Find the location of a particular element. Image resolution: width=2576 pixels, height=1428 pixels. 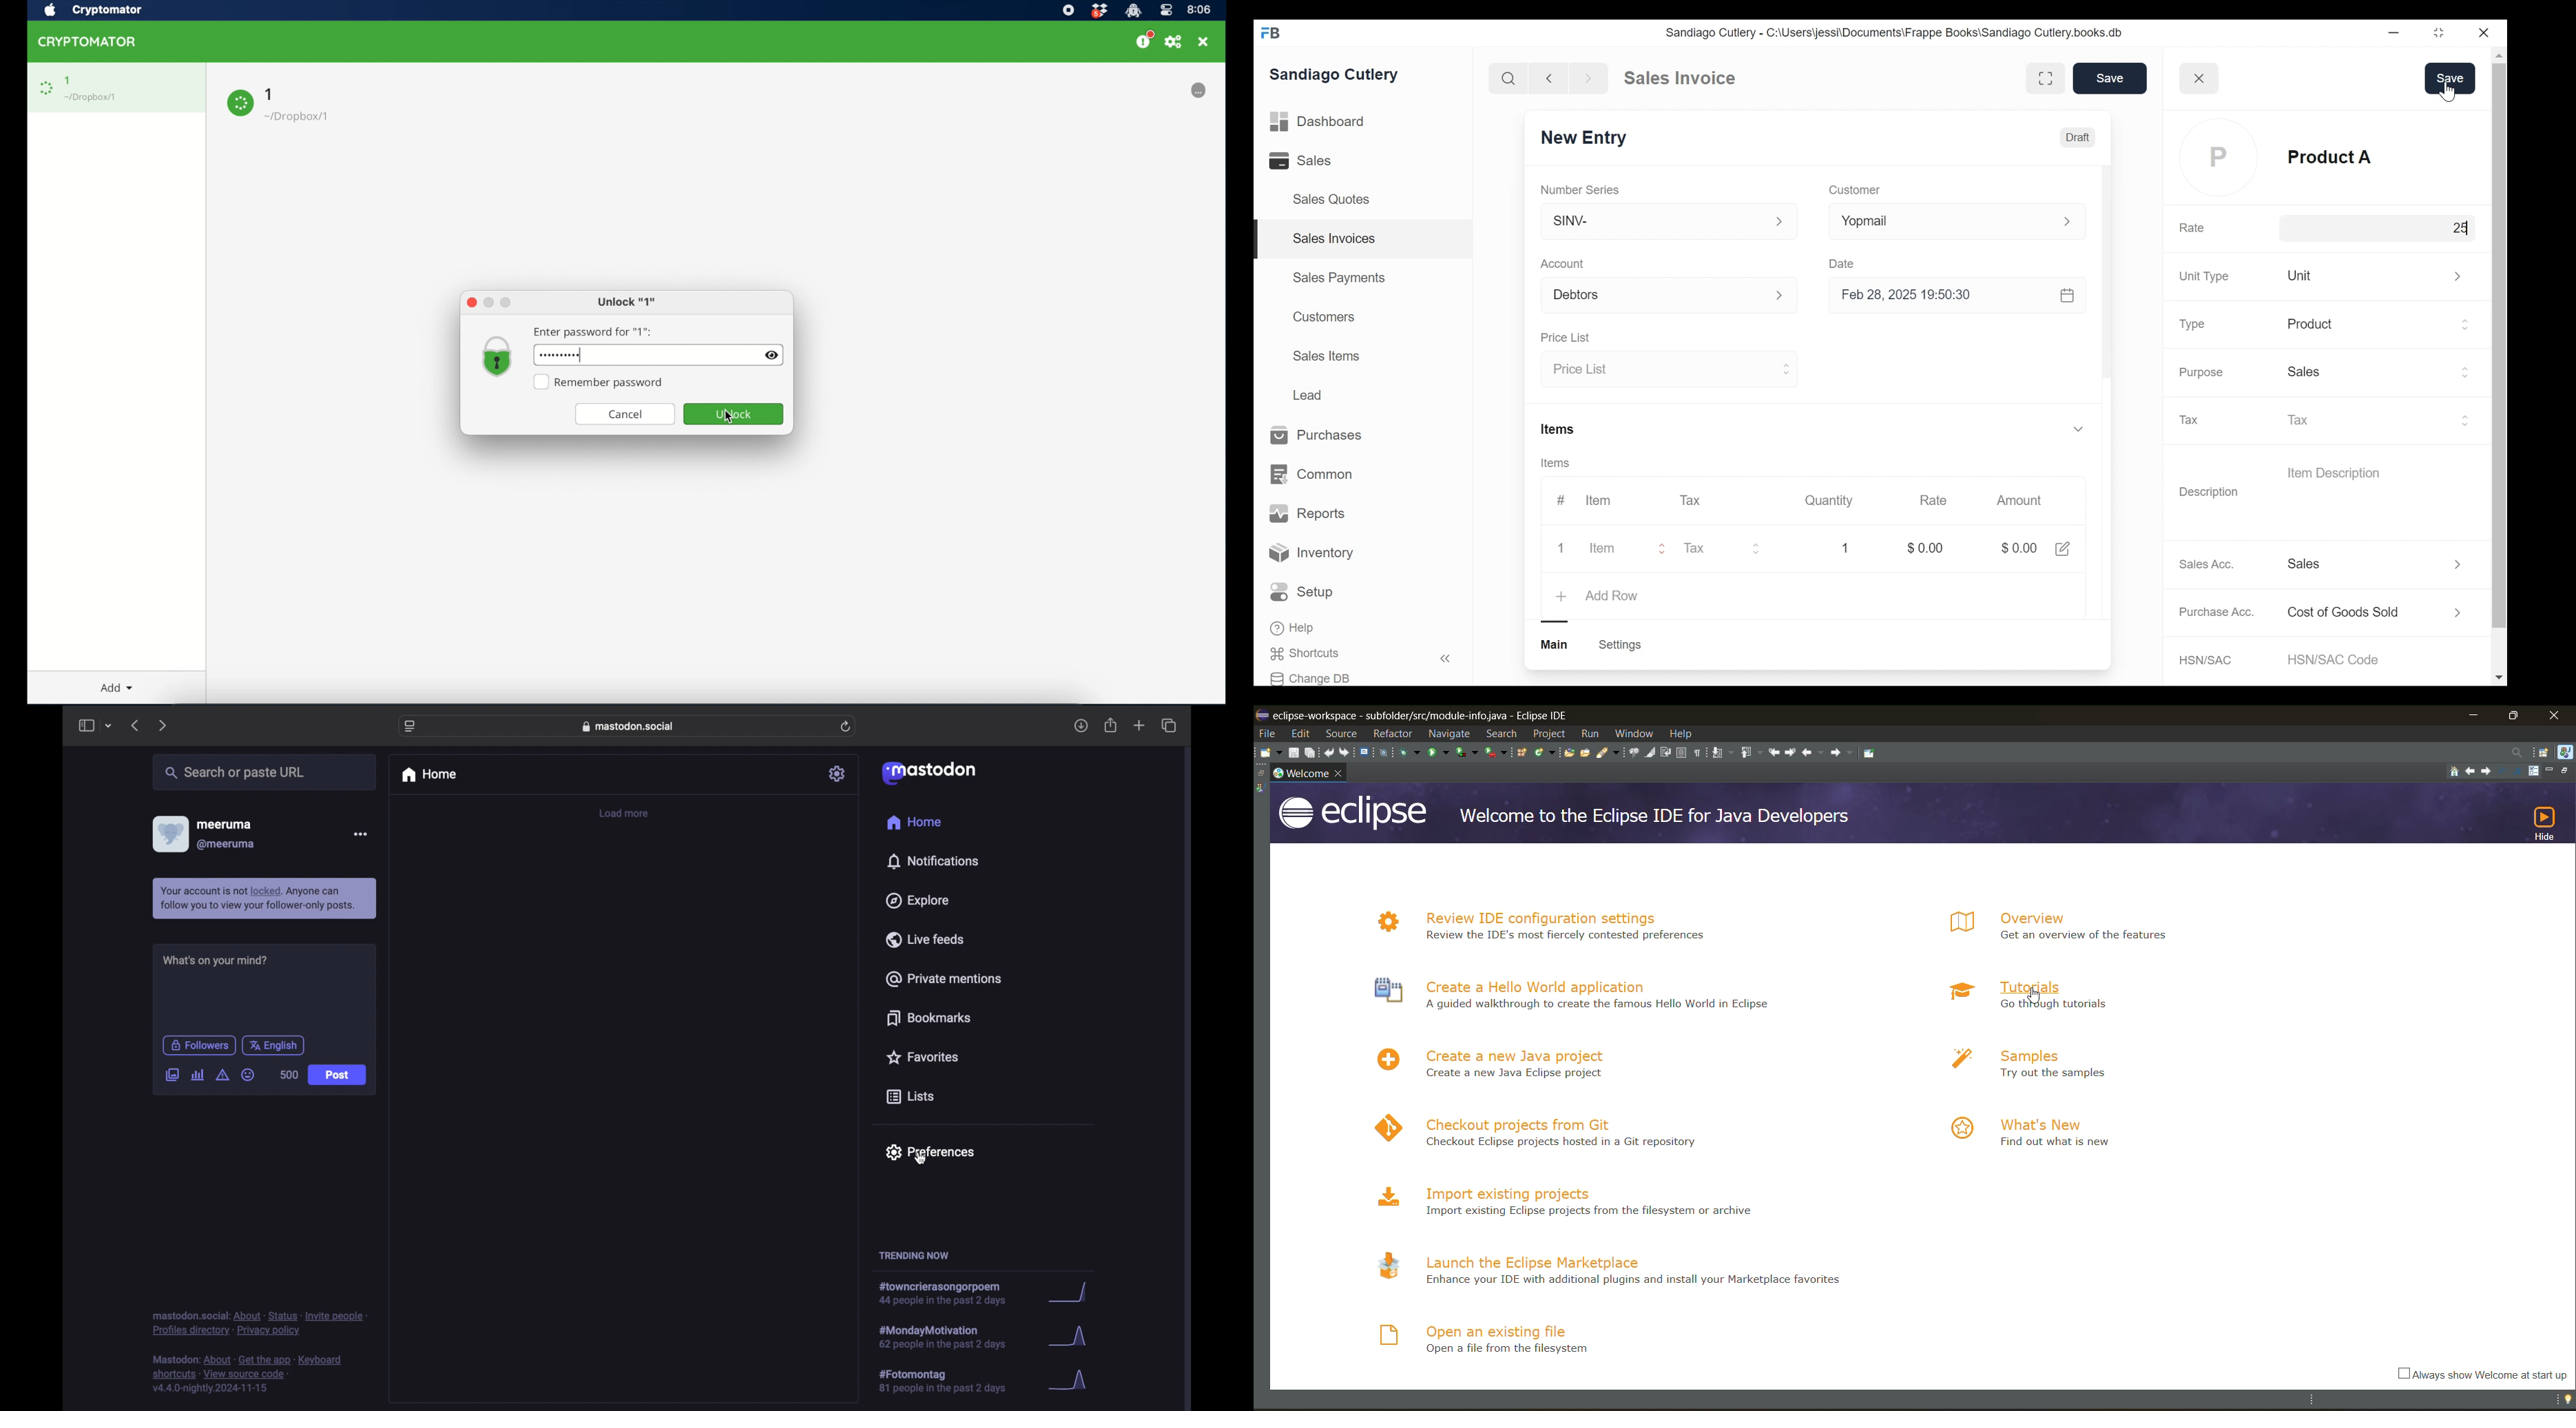

Income is located at coordinates (2379, 563).